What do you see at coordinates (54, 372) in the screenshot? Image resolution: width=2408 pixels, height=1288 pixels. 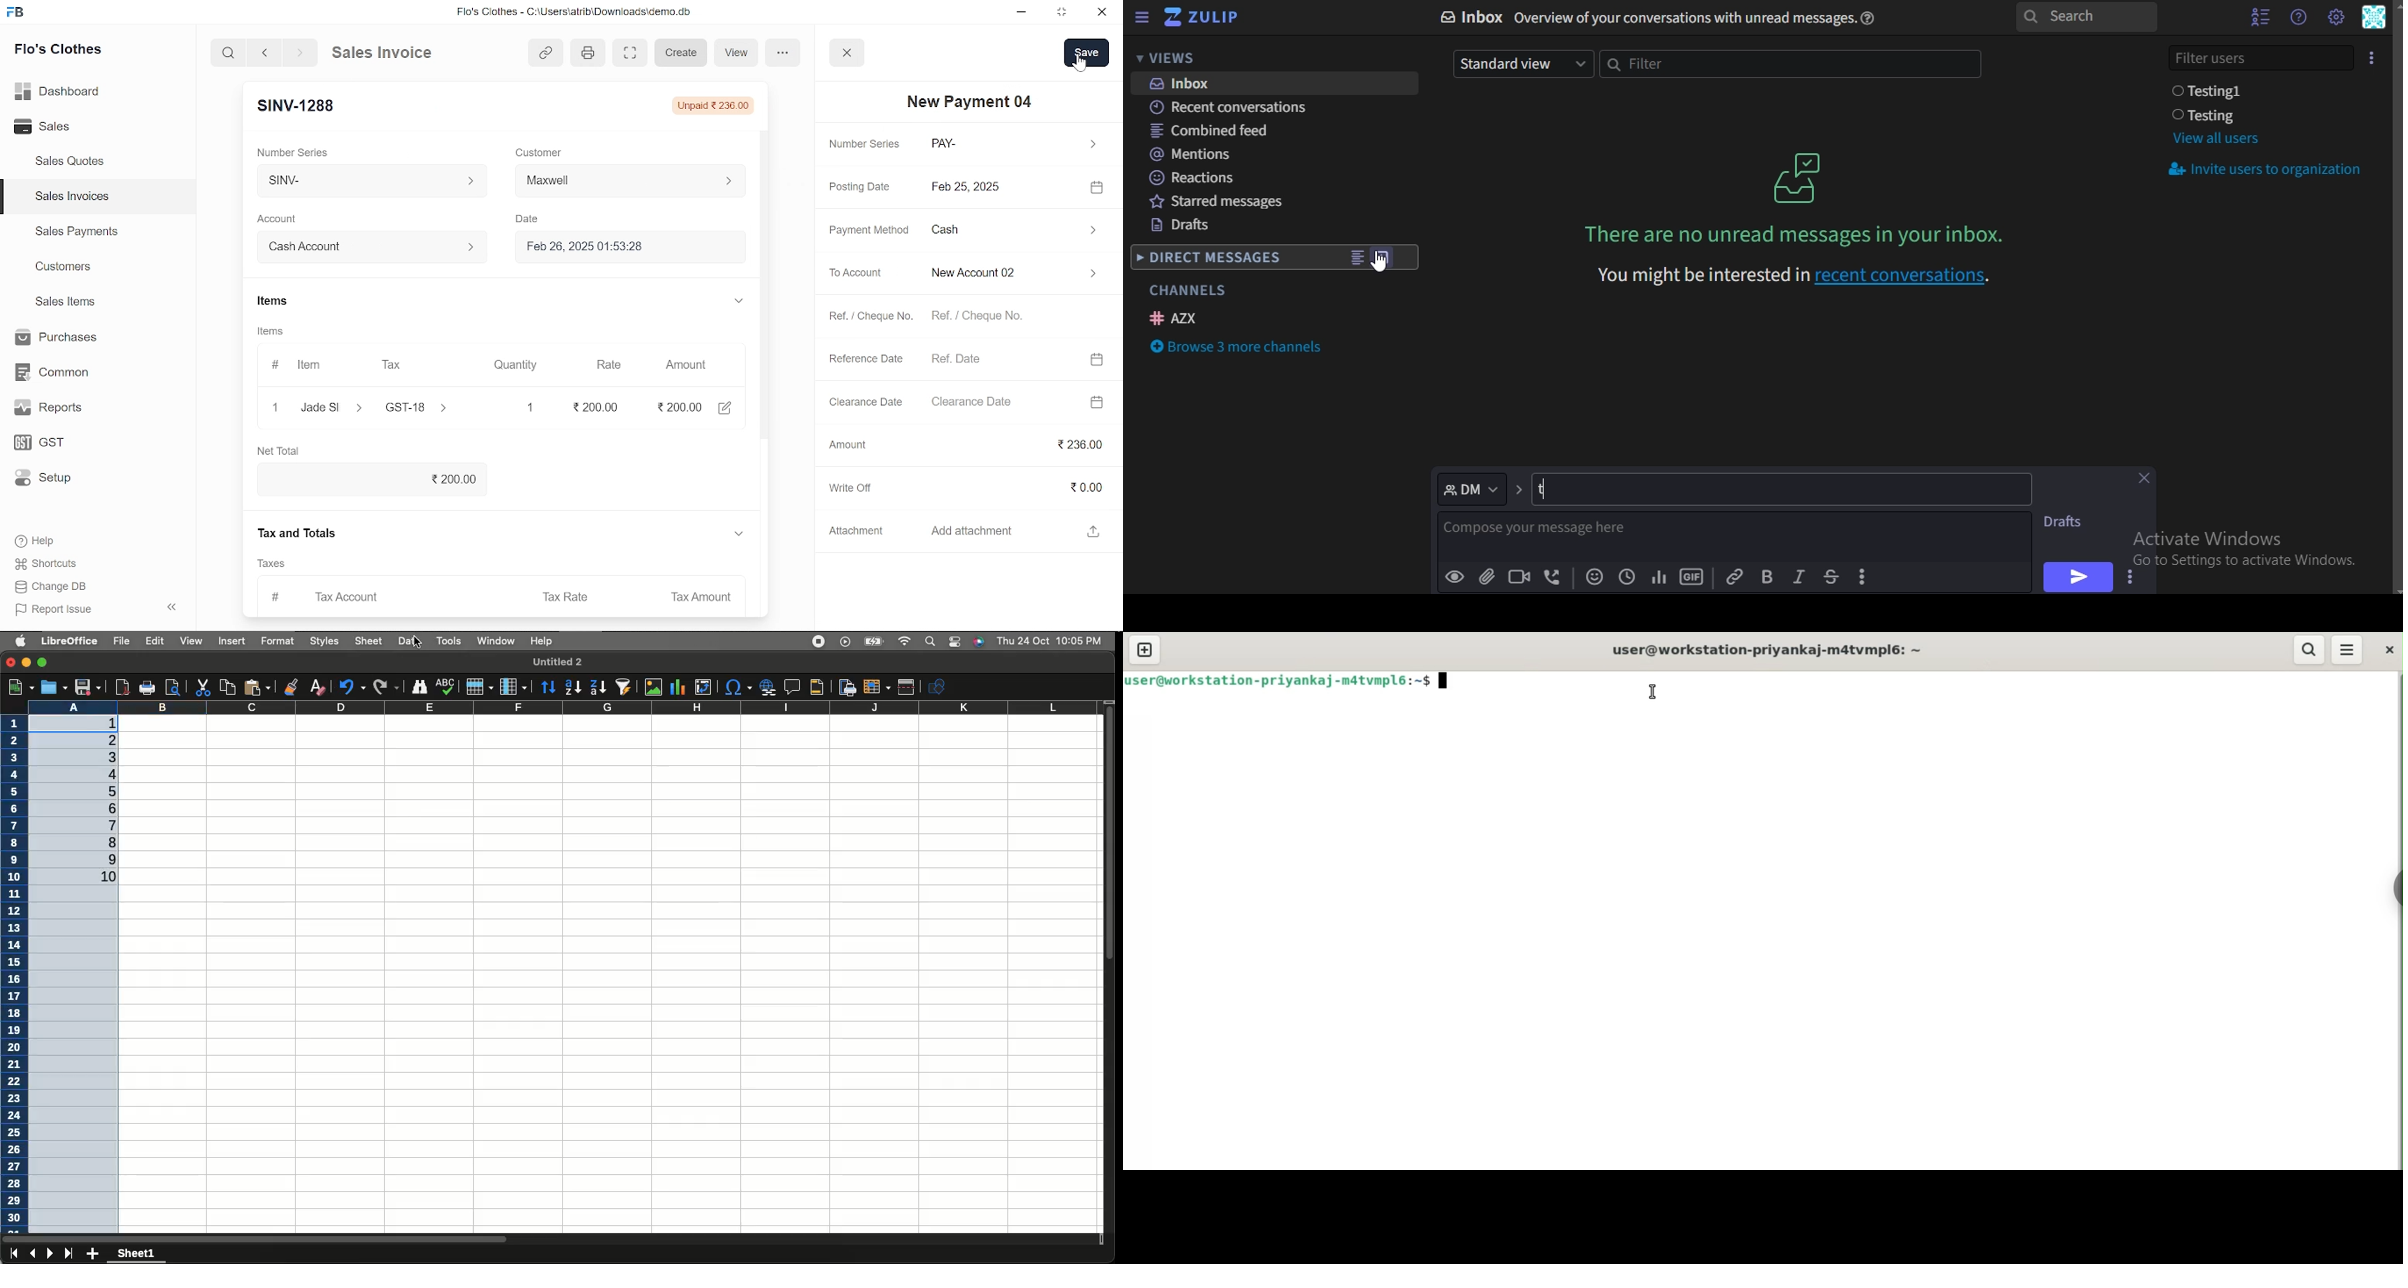 I see `Common` at bounding box center [54, 372].